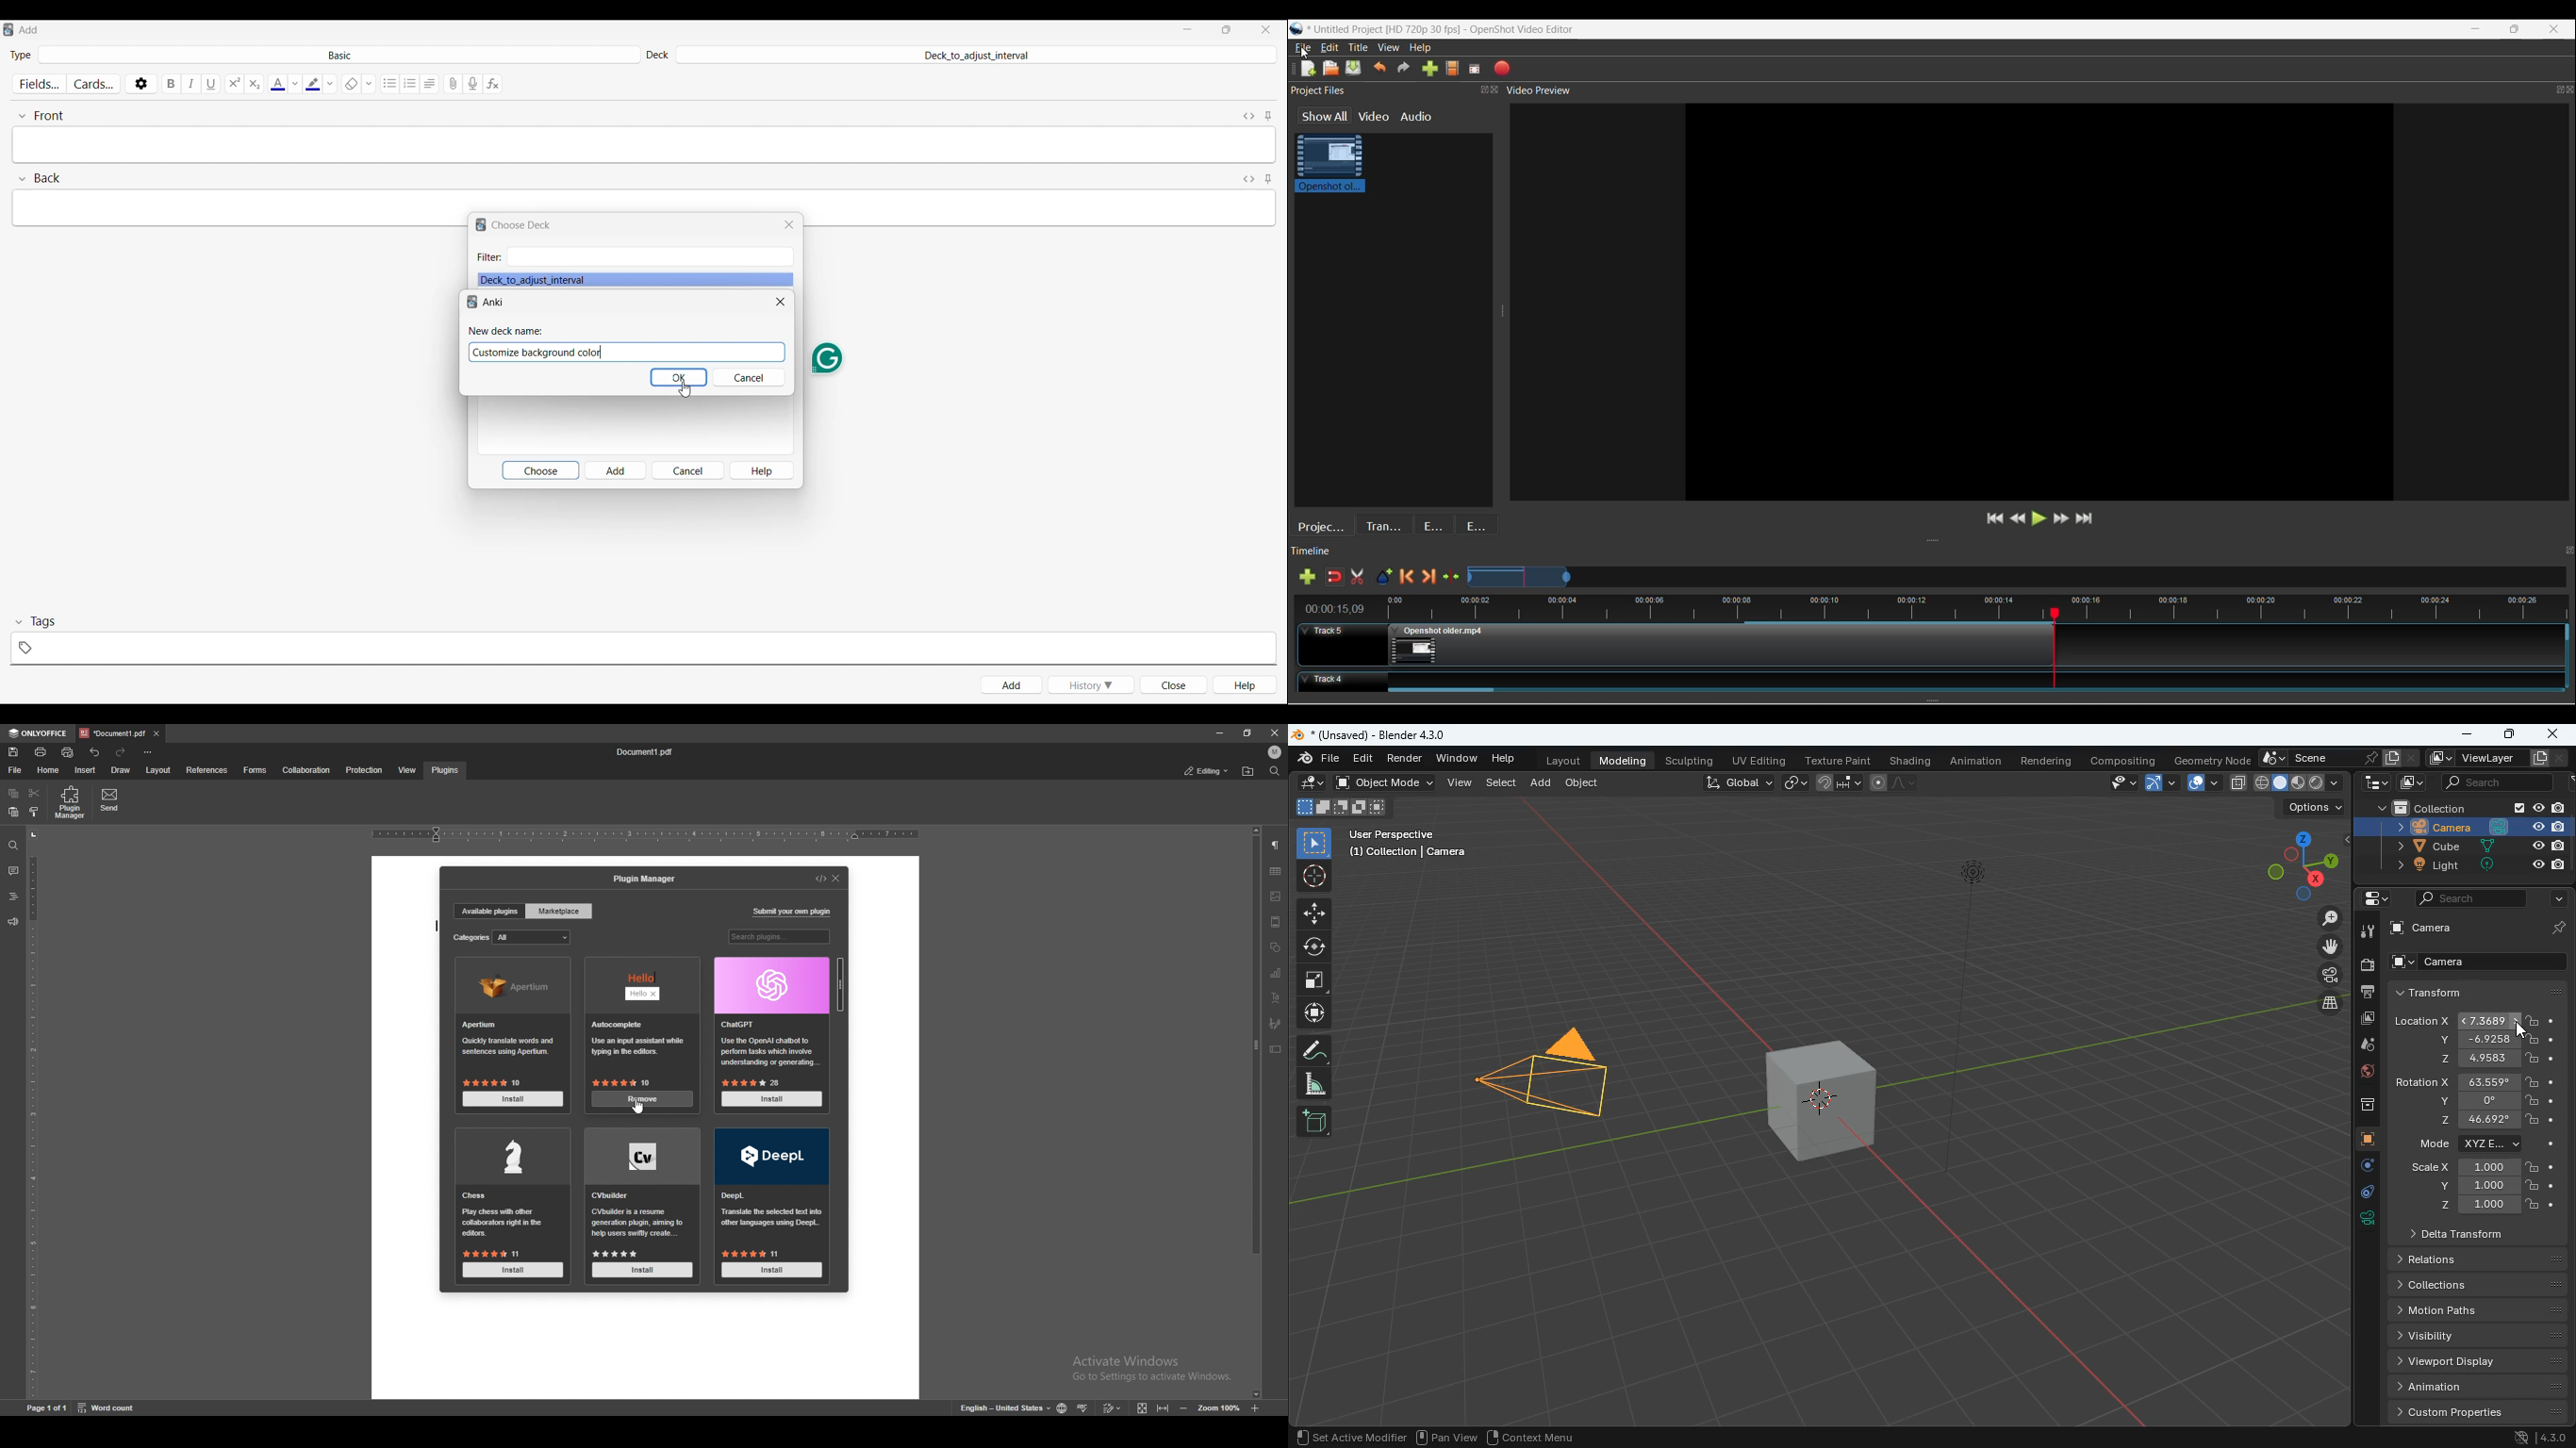  Describe the element at coordinates (1245, 684) in the screenshot. I see `Help` at that location.